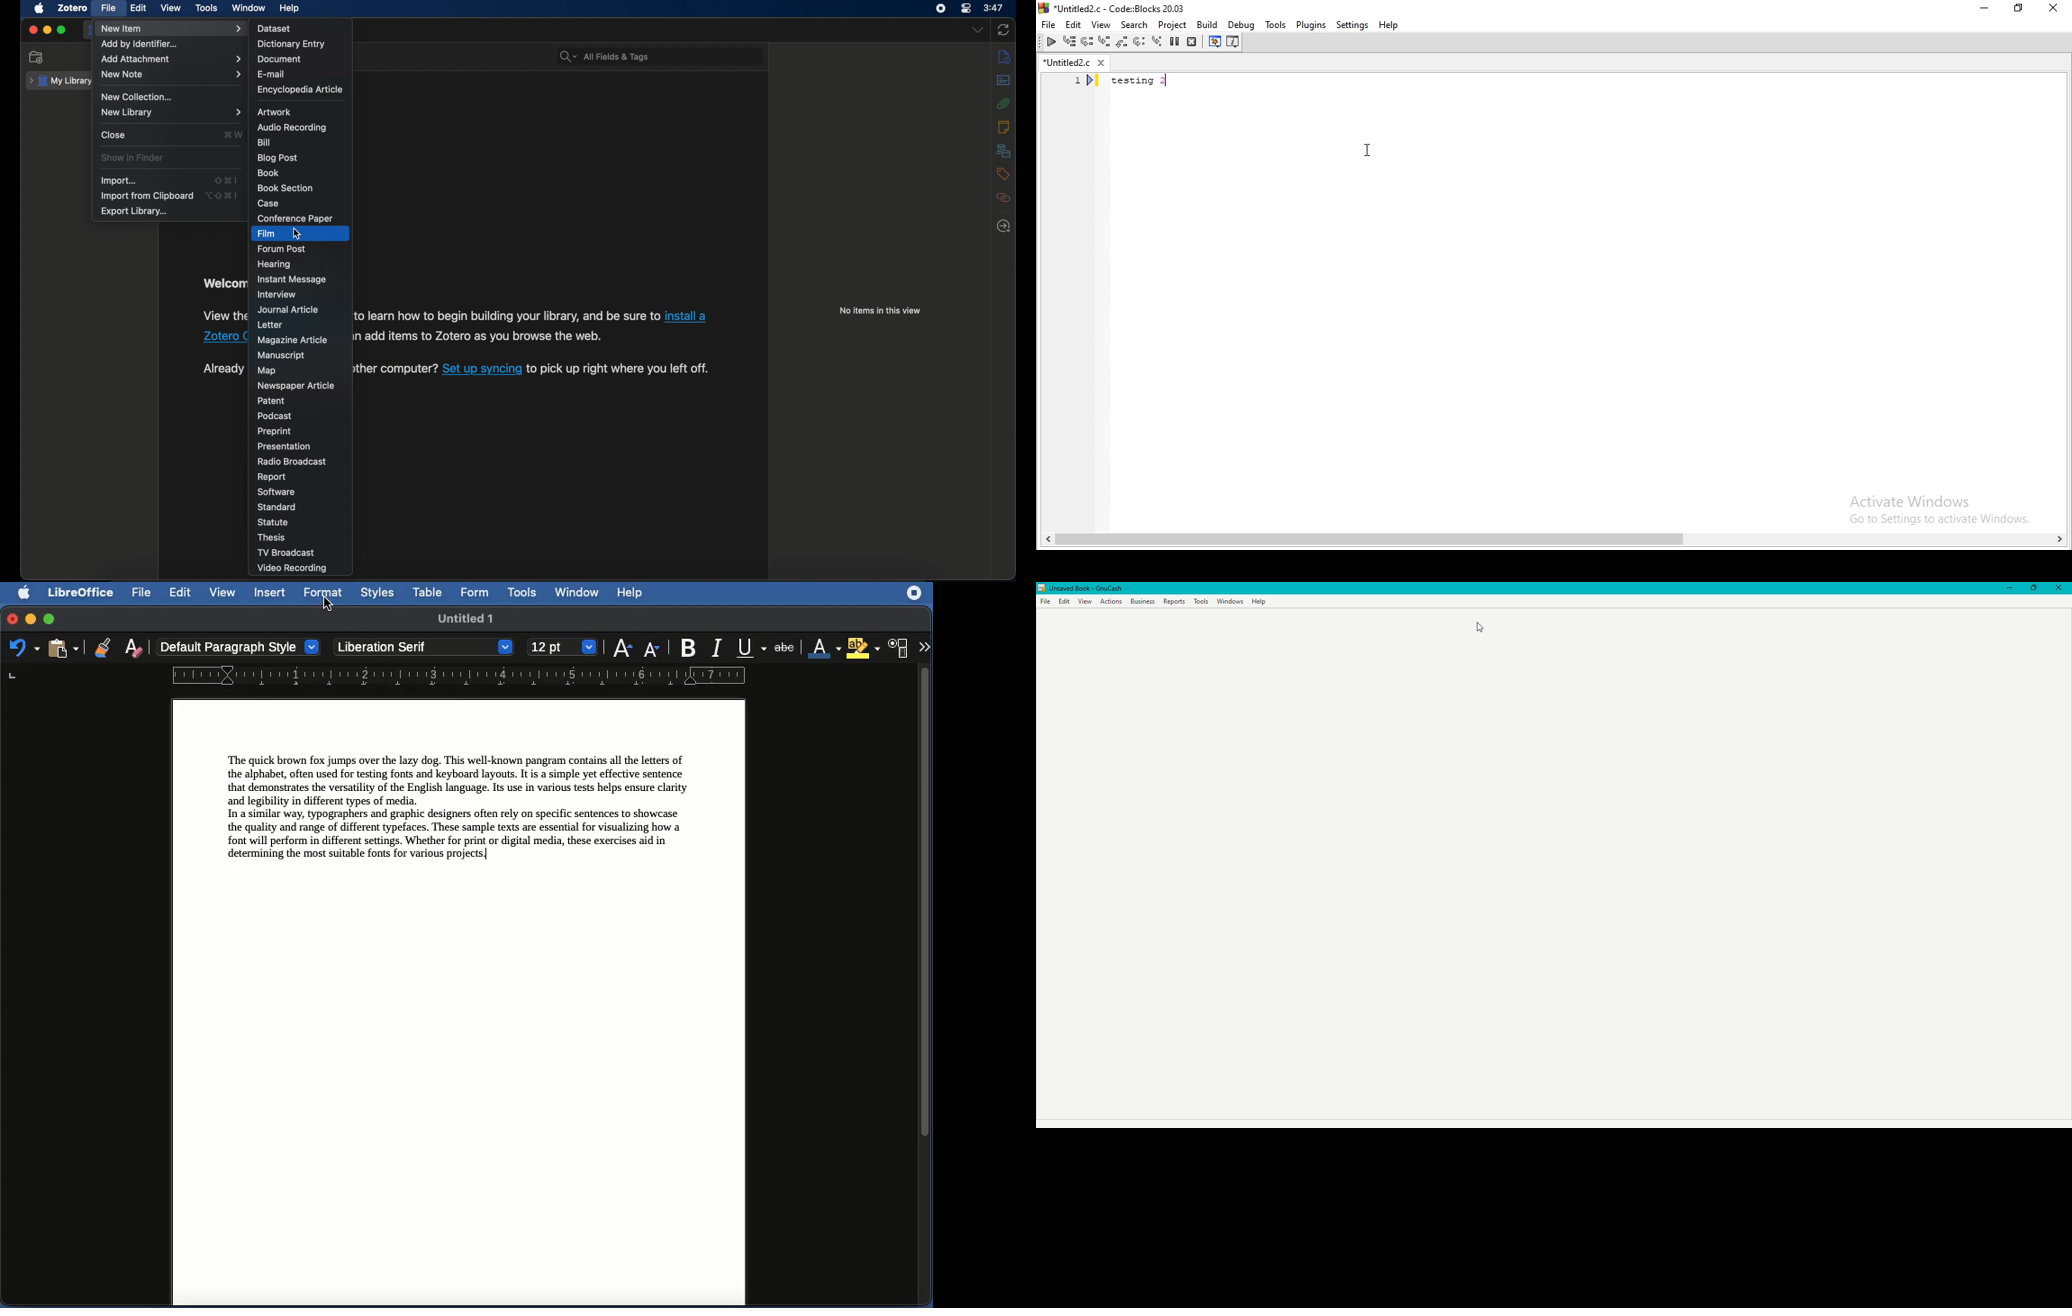 The width and height of the screenshot is (2072, 1316). What do you see at coordinates (629, 370) in the screenshot?
I see `text` at bounding box center [629, 370].